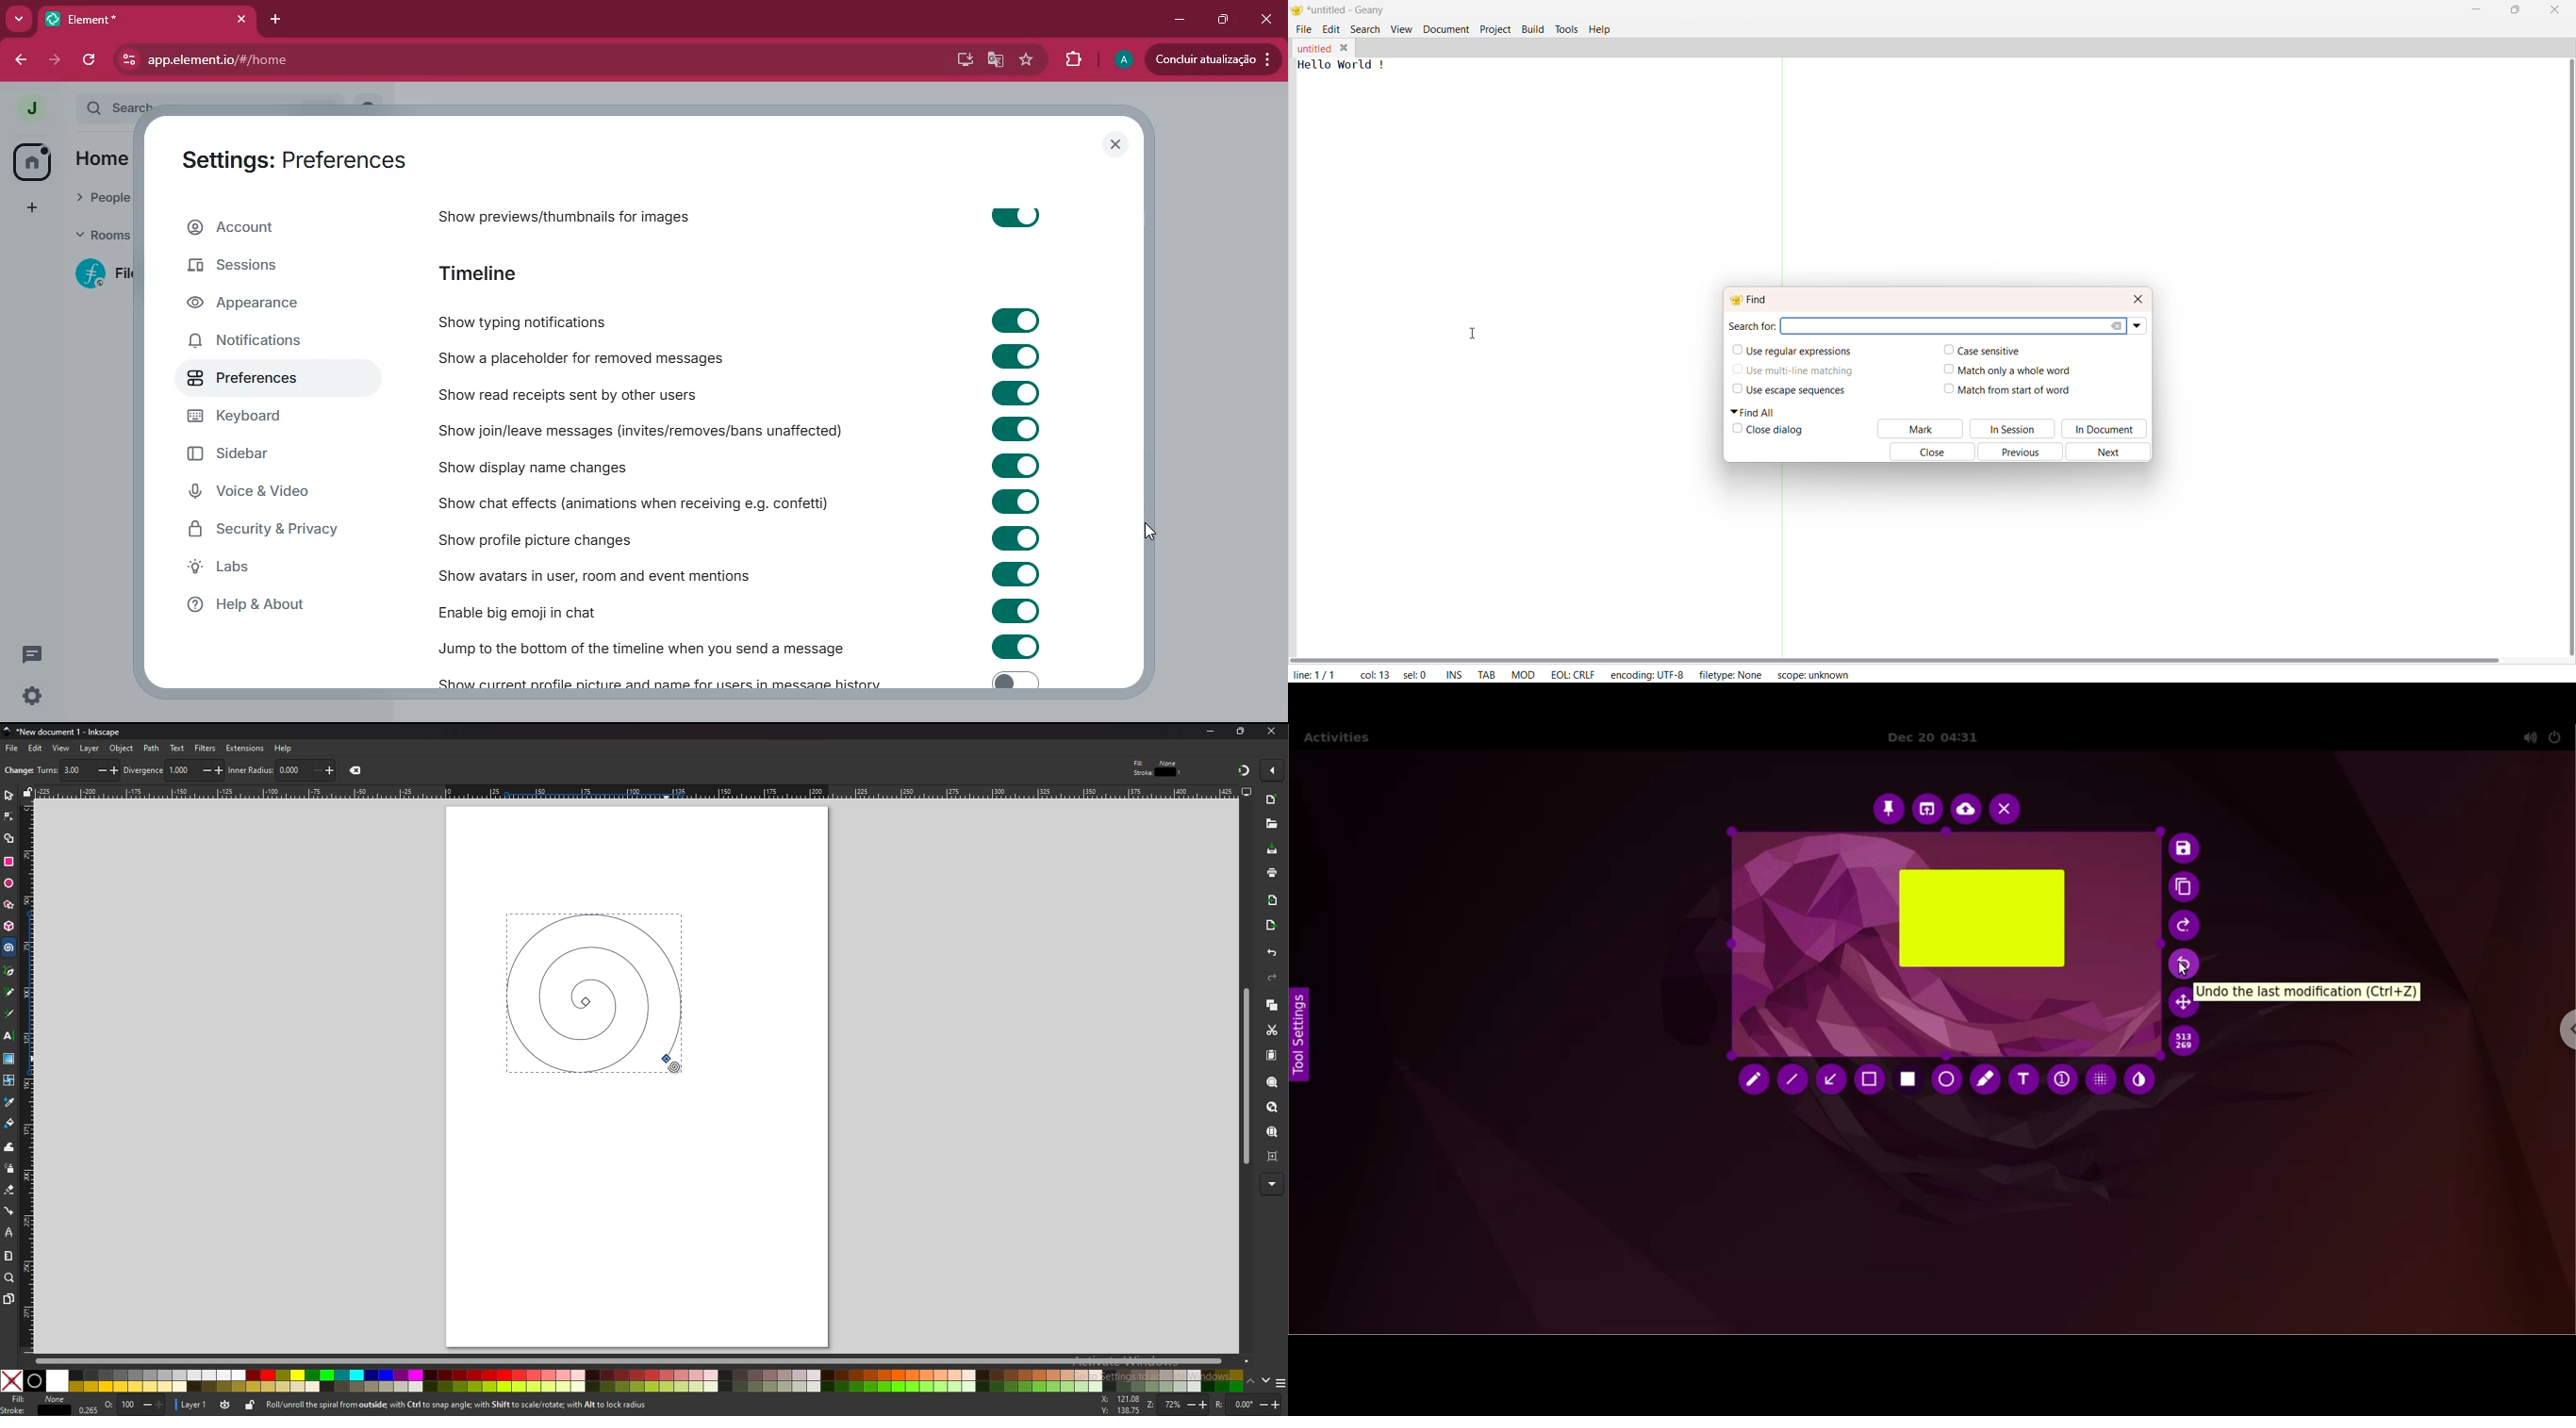 The width and height of the screenshot is (2576, 1428). I want to click on extensions, so click(1073, 59).